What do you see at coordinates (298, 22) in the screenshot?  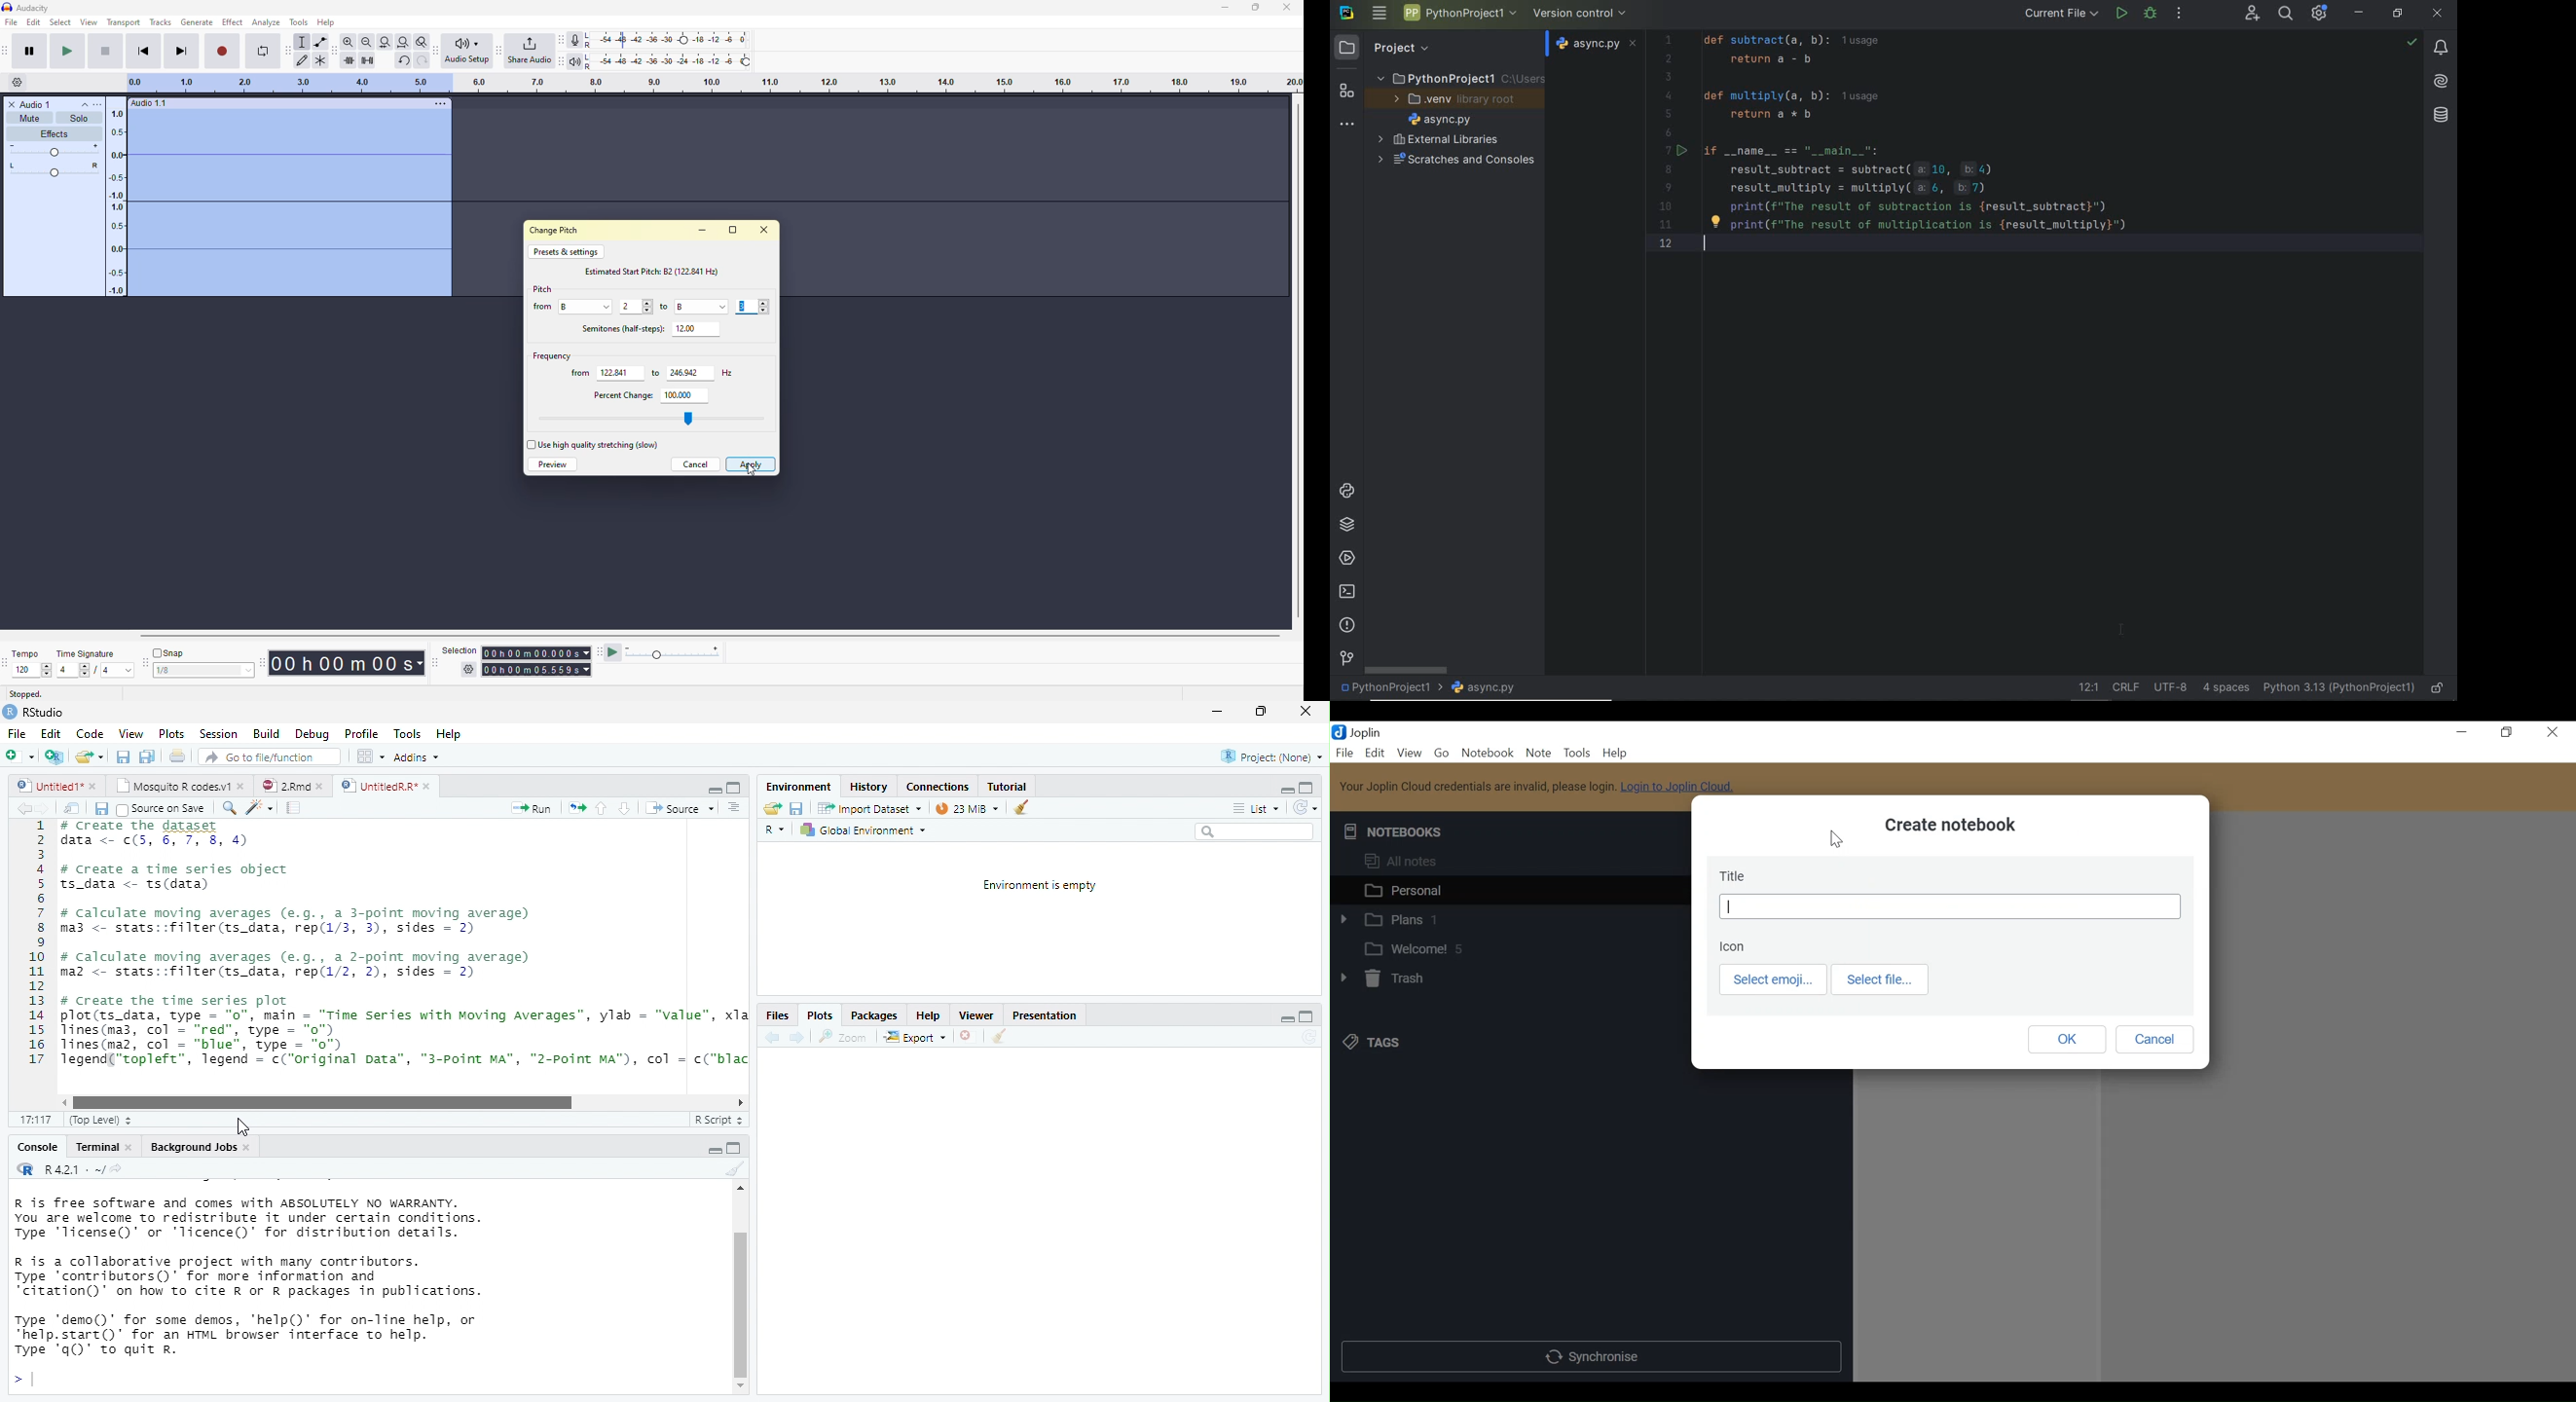 I see `tools` at bounding box center [298, 22].